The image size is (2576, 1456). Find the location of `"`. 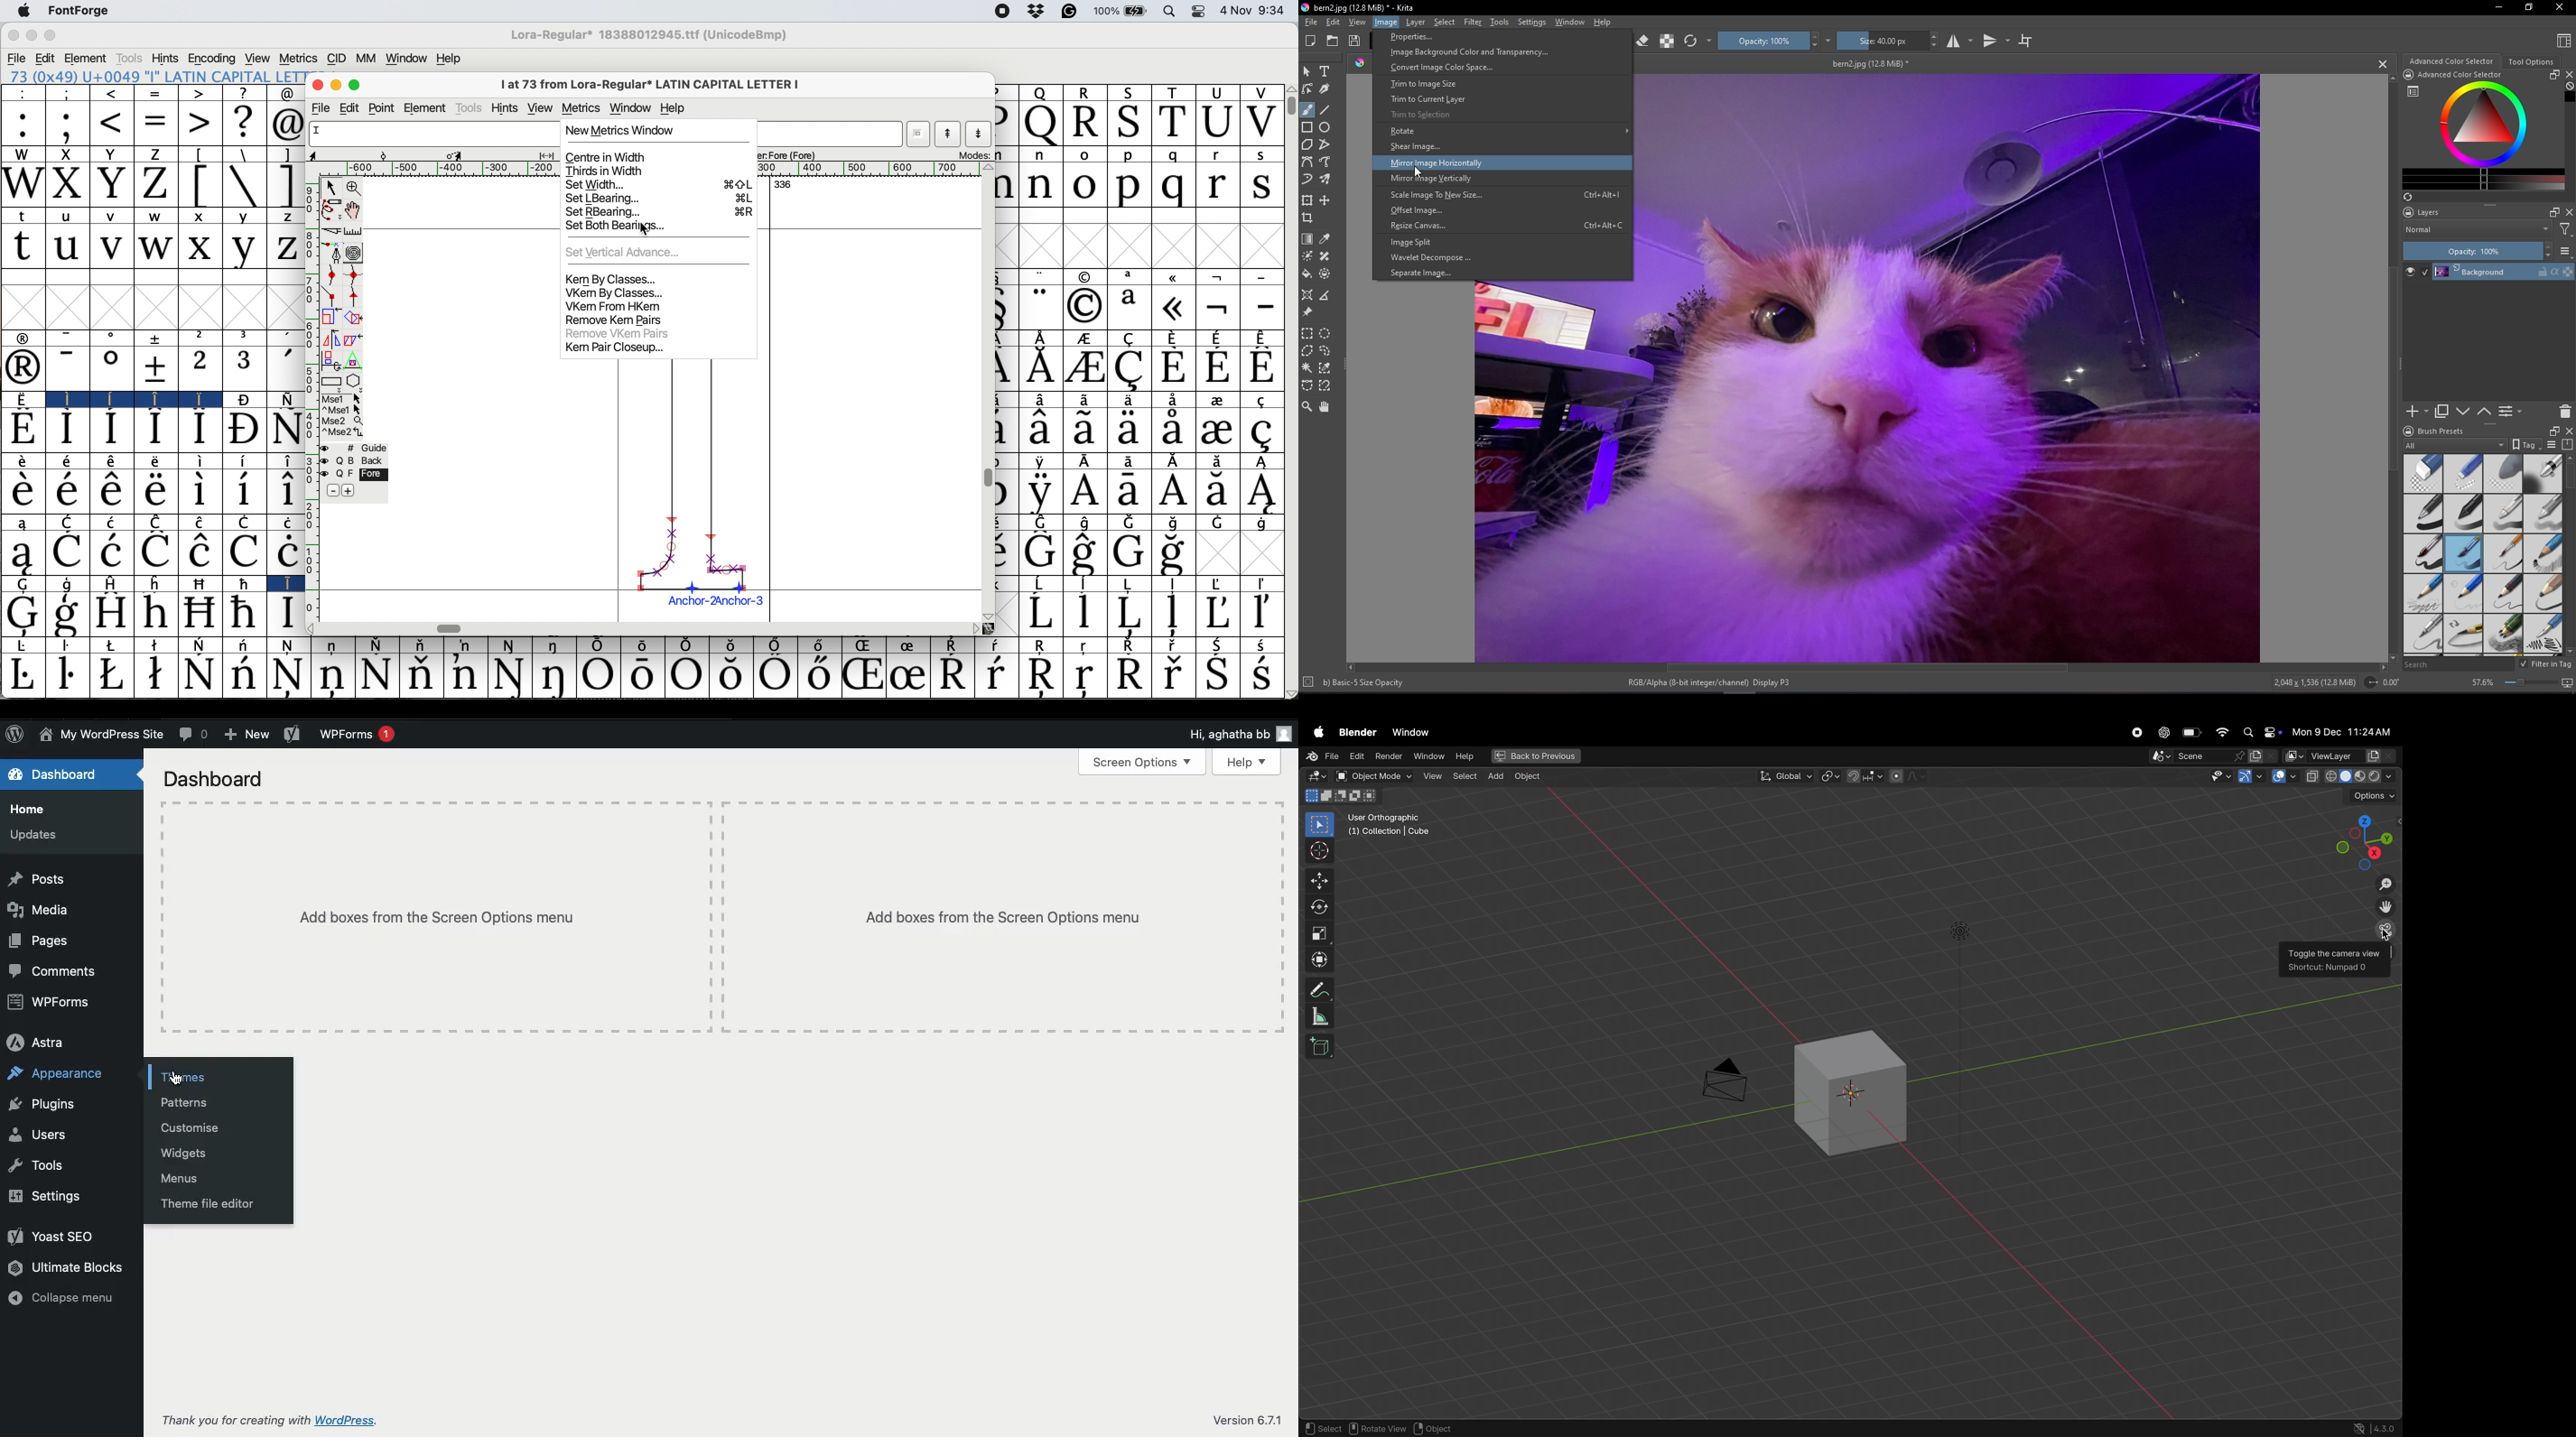

" is located at coordinates (1042, 276).